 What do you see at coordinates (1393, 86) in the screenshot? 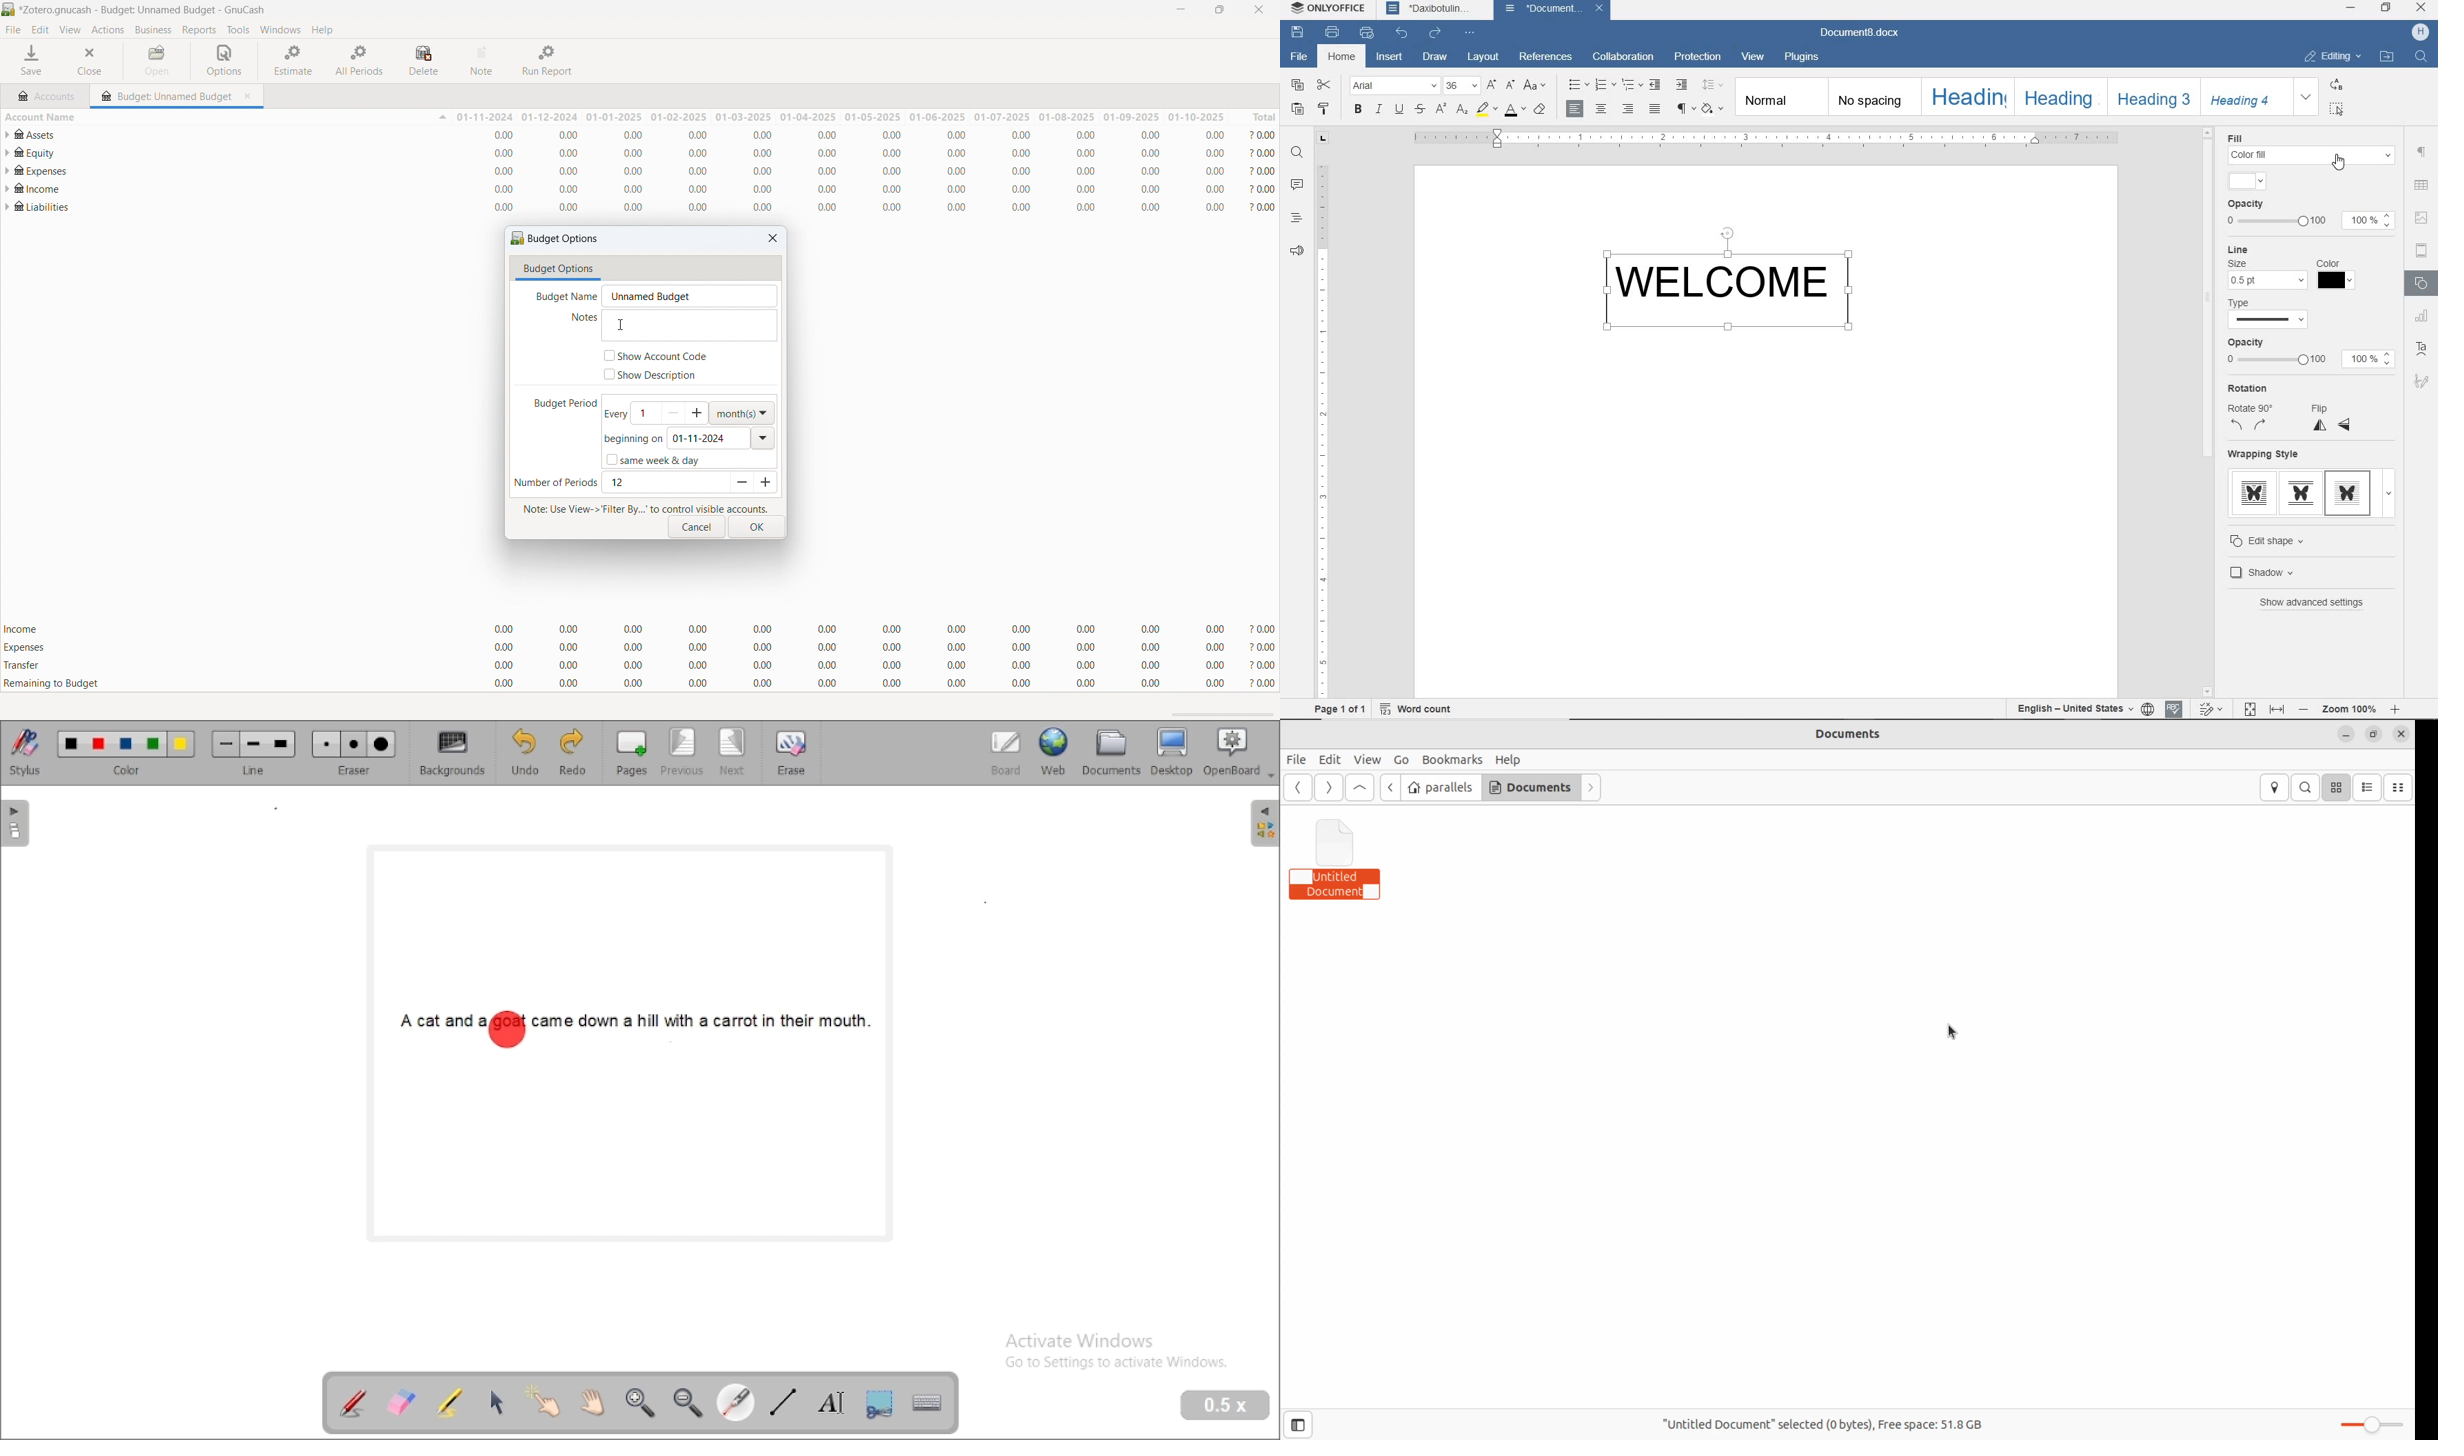
I see `FONT` at bounding box center [1393, 86].